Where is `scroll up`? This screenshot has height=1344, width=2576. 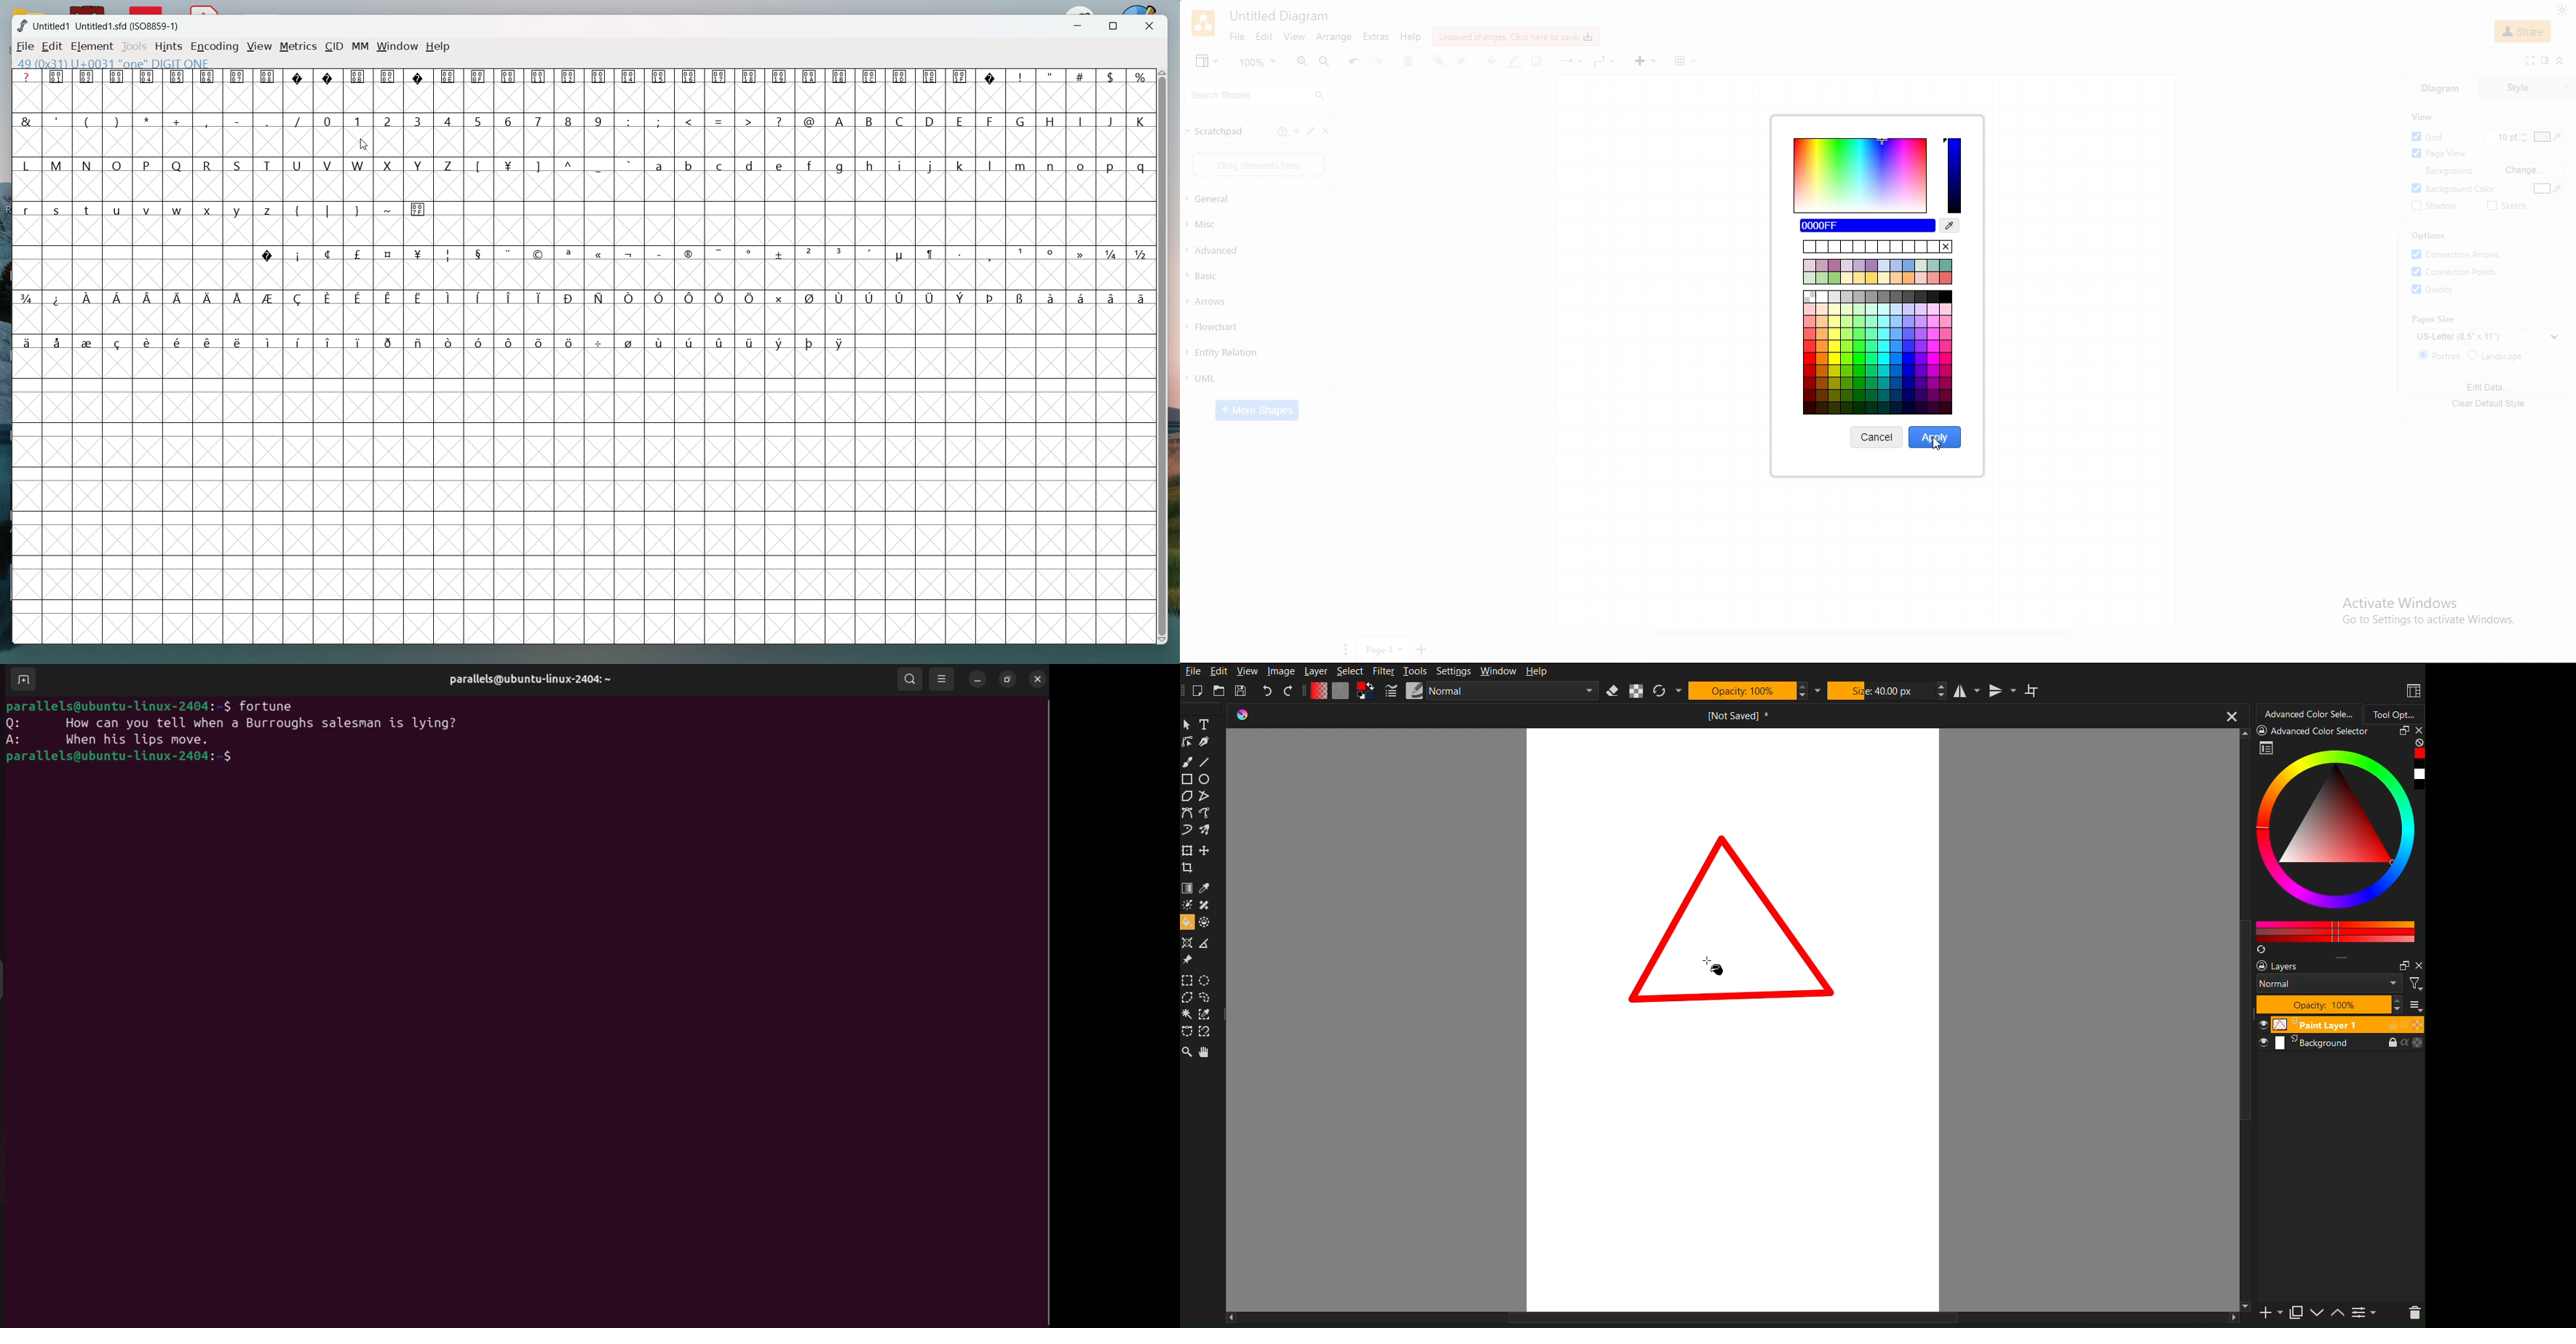 scroll up is located at coordinates (1161, 71).